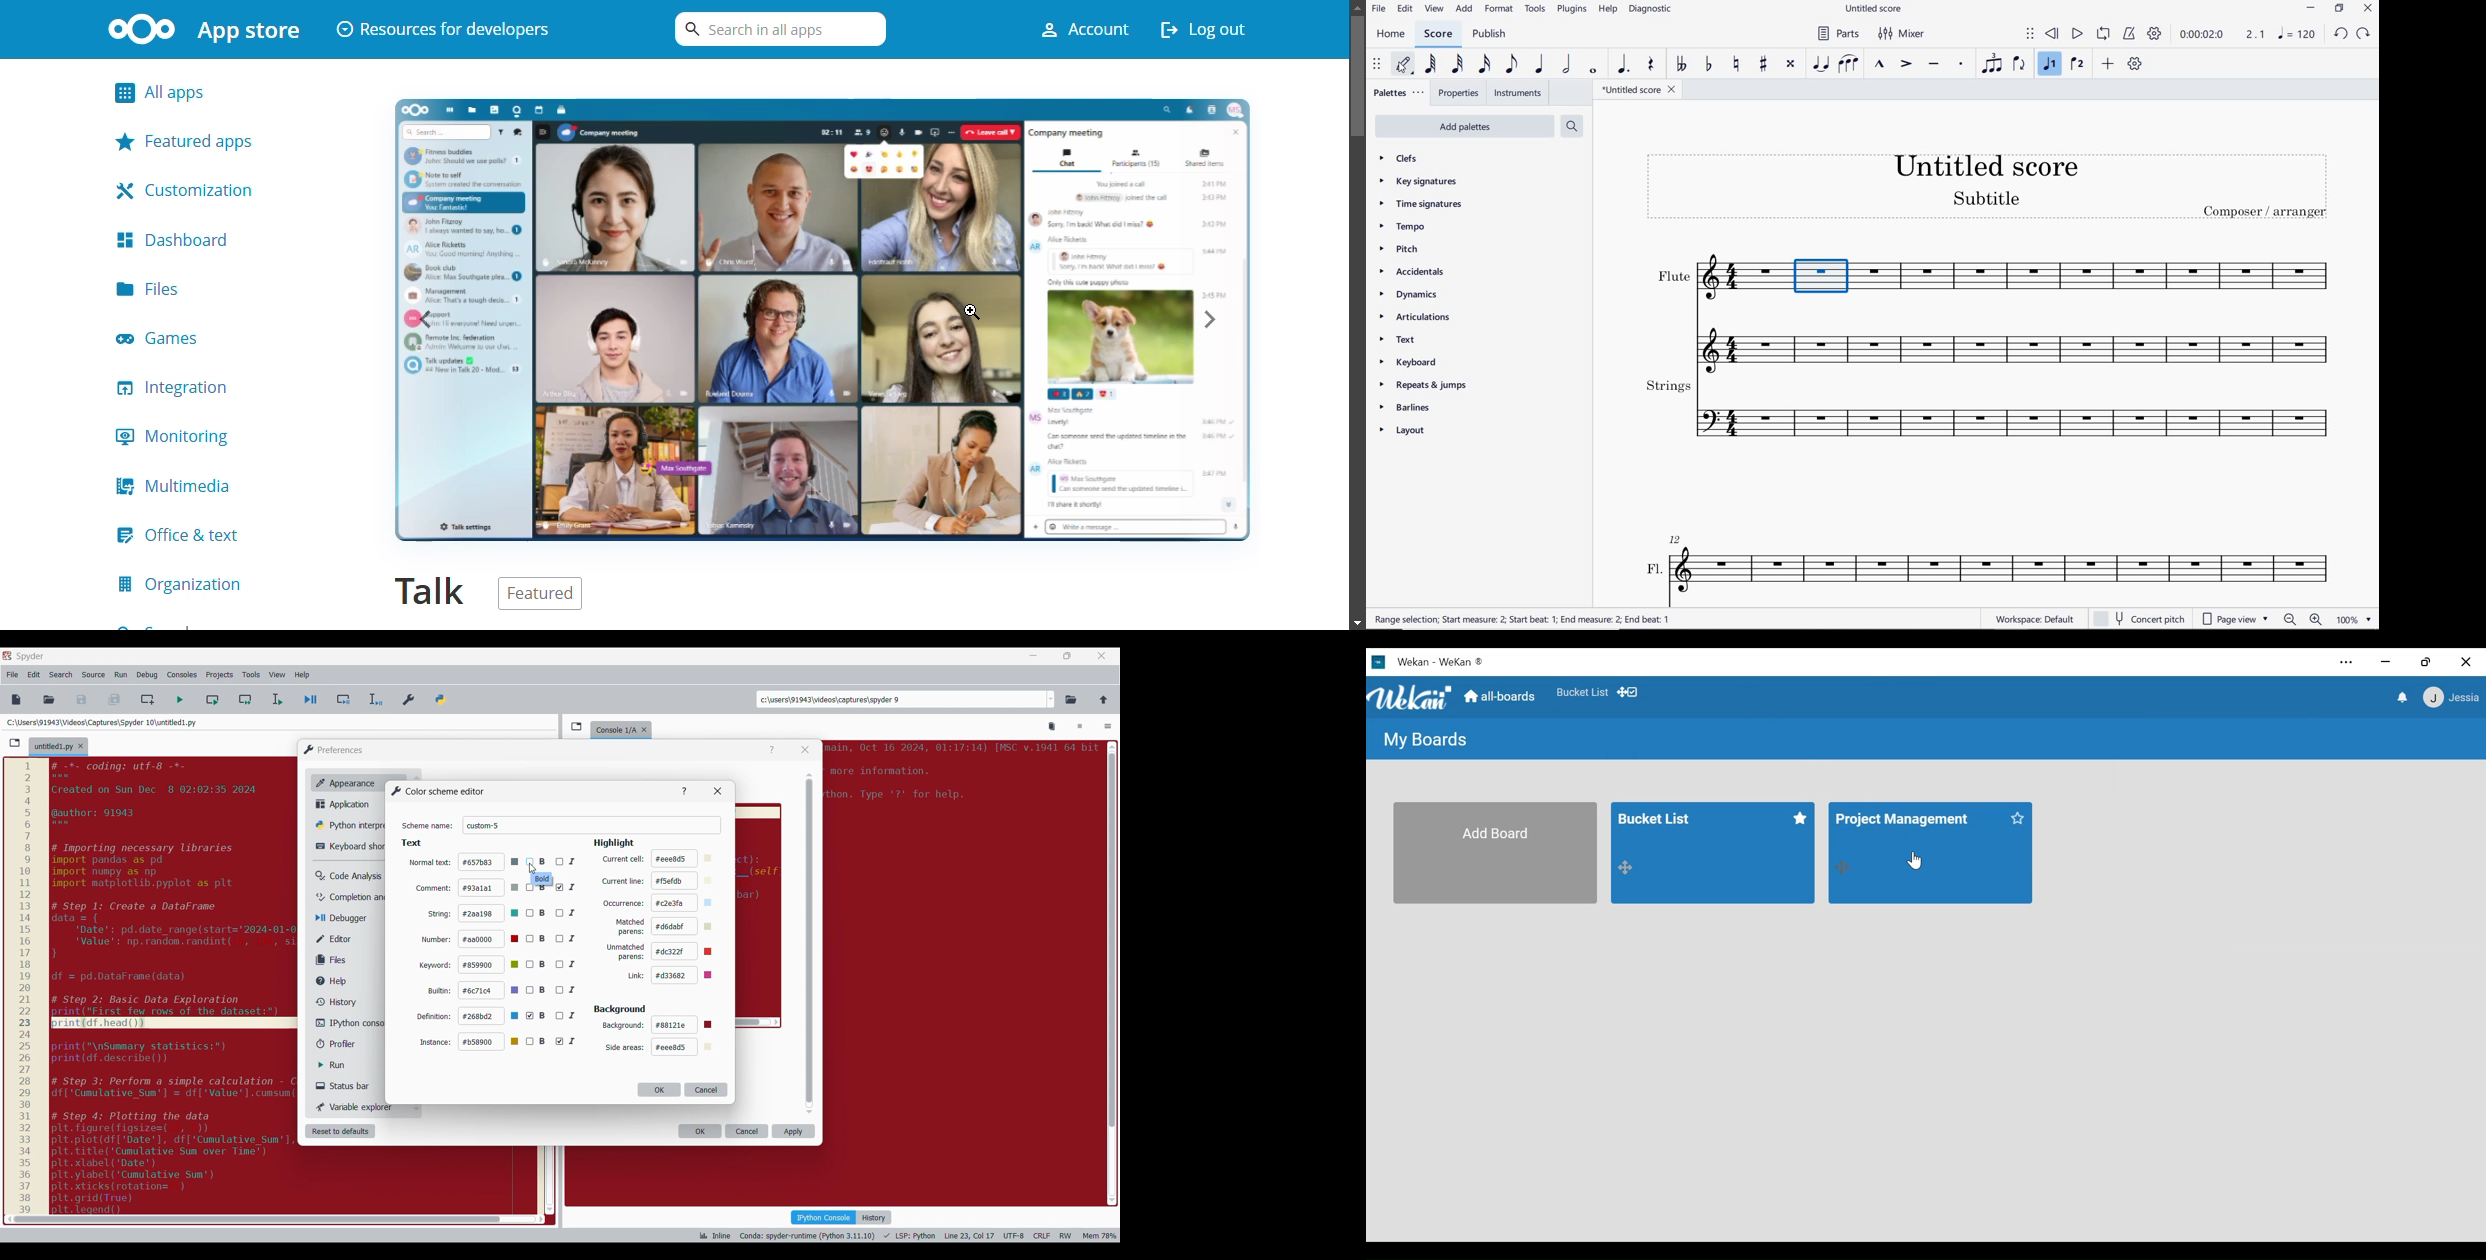 The height and width of the screenshot is (1260, 2492). I want to click on REWIND, so click(2053, 34).